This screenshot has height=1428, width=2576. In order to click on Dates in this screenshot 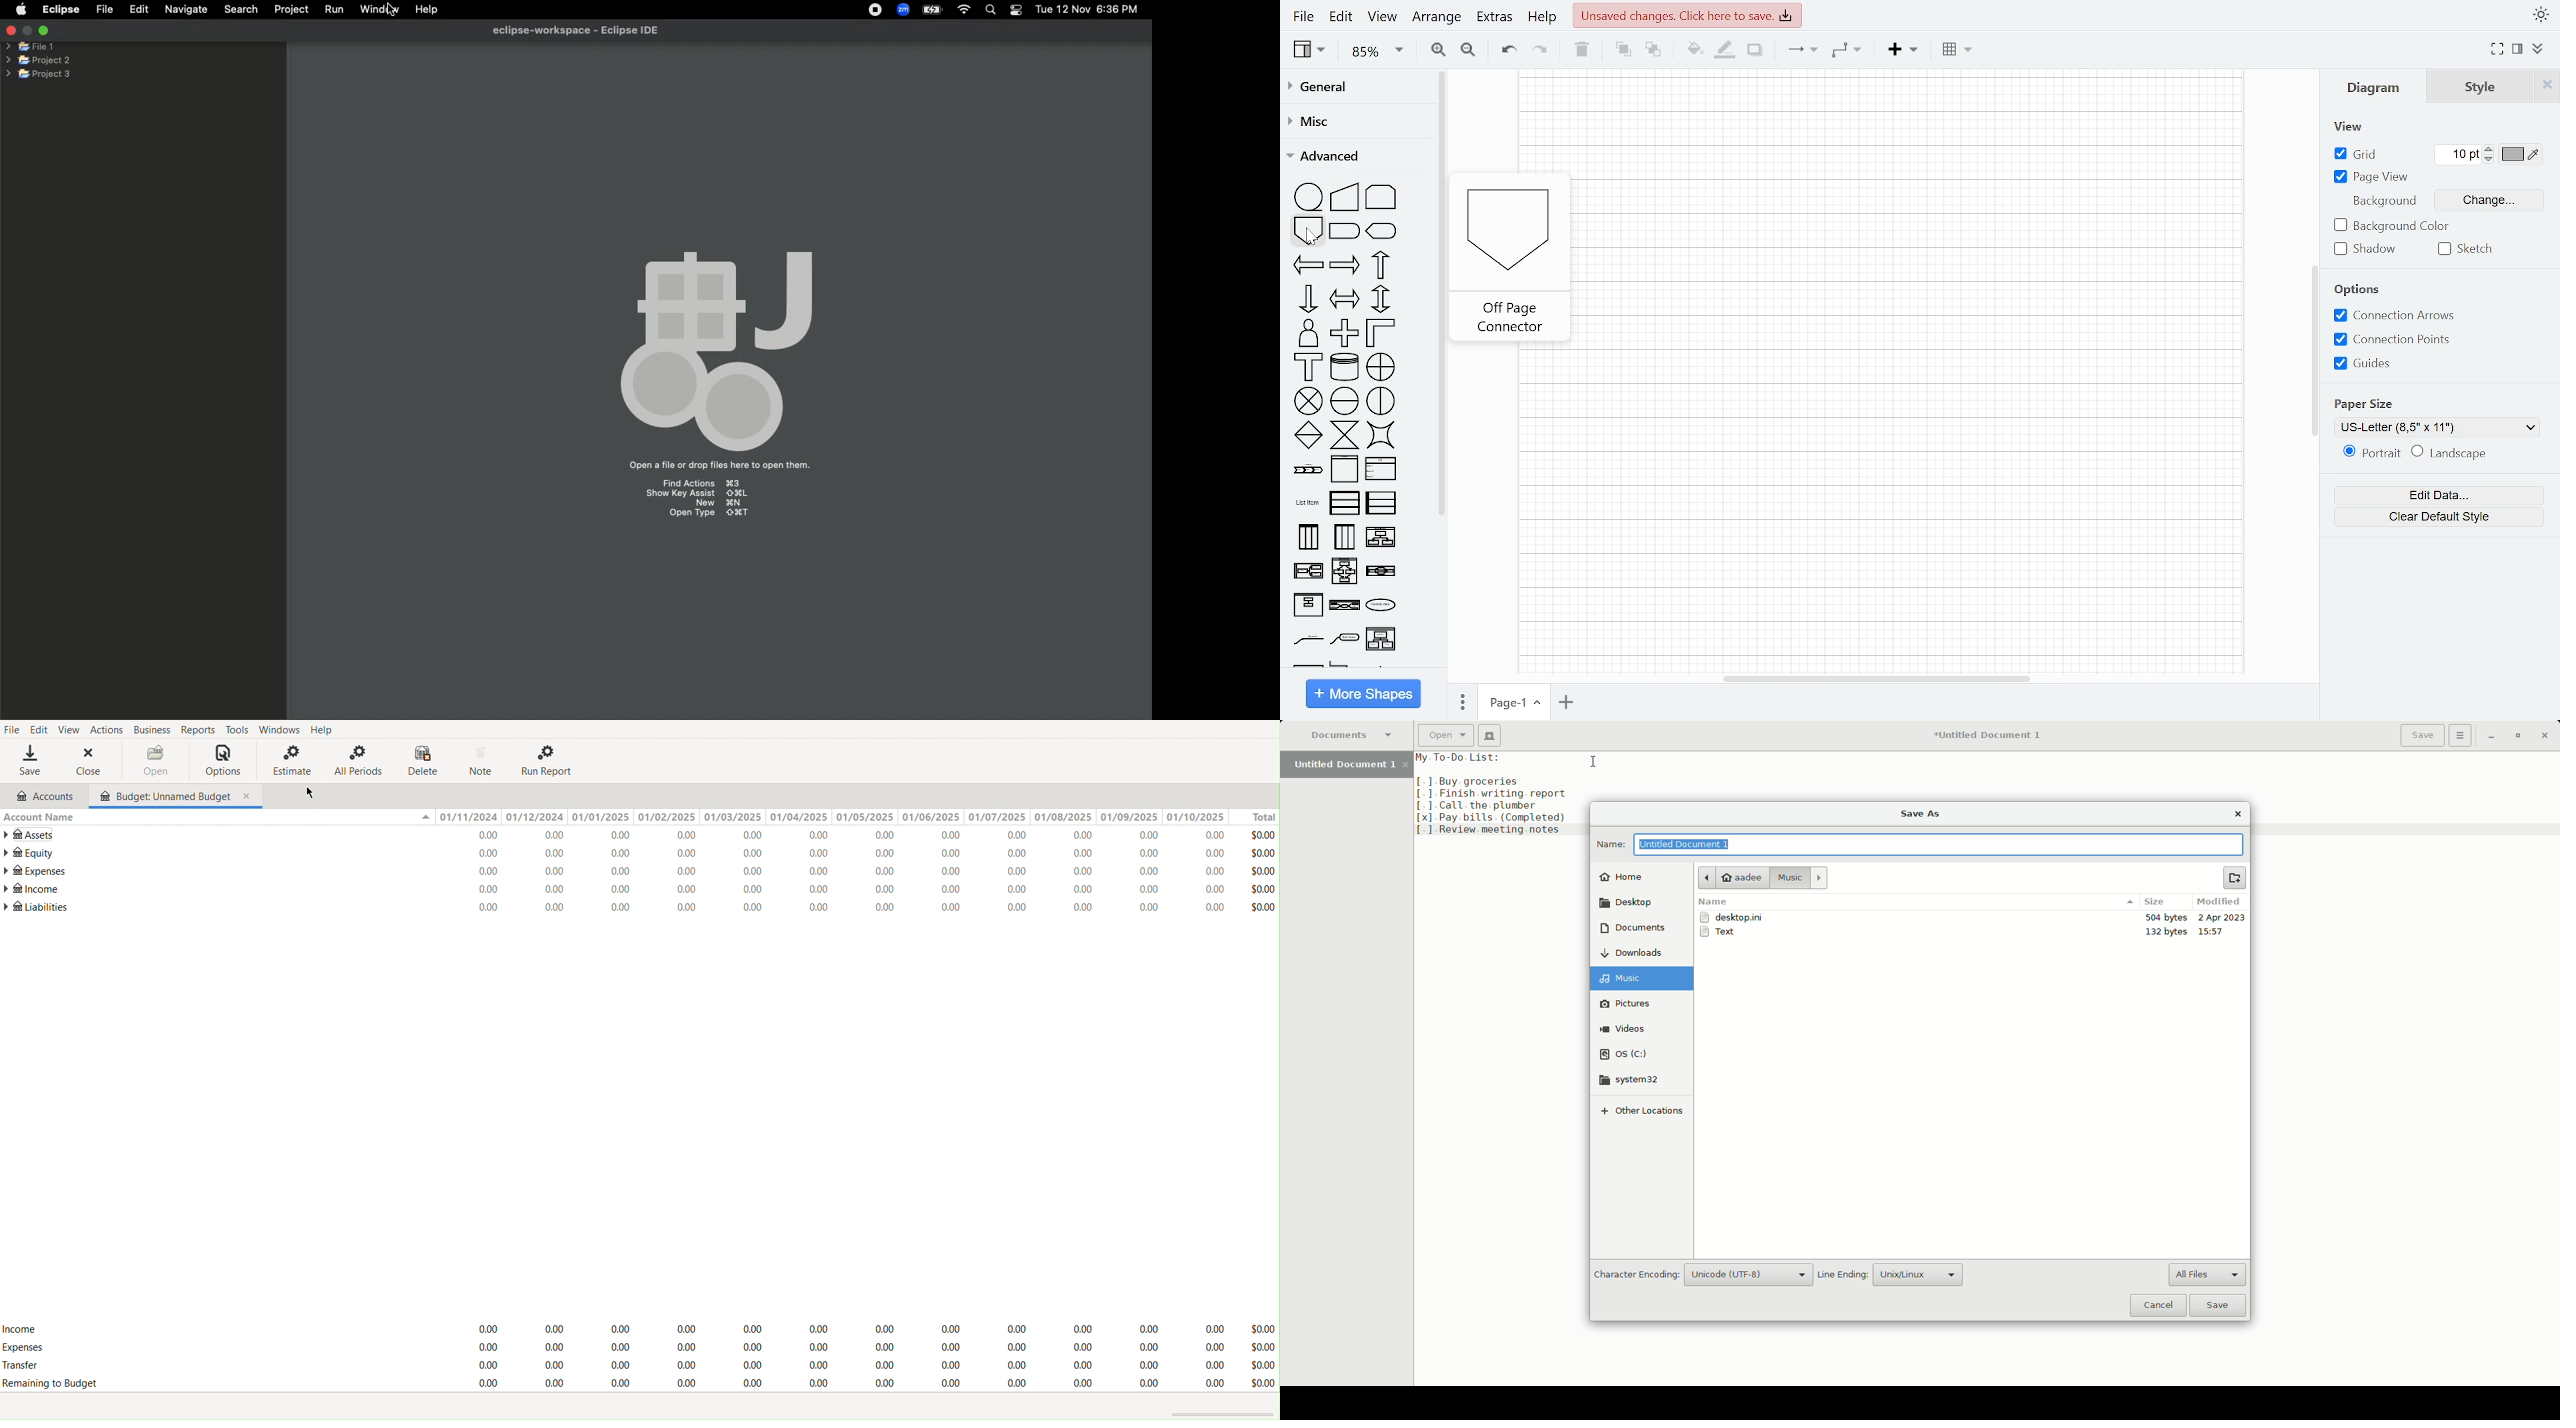, I will do `click(833, 815)`.